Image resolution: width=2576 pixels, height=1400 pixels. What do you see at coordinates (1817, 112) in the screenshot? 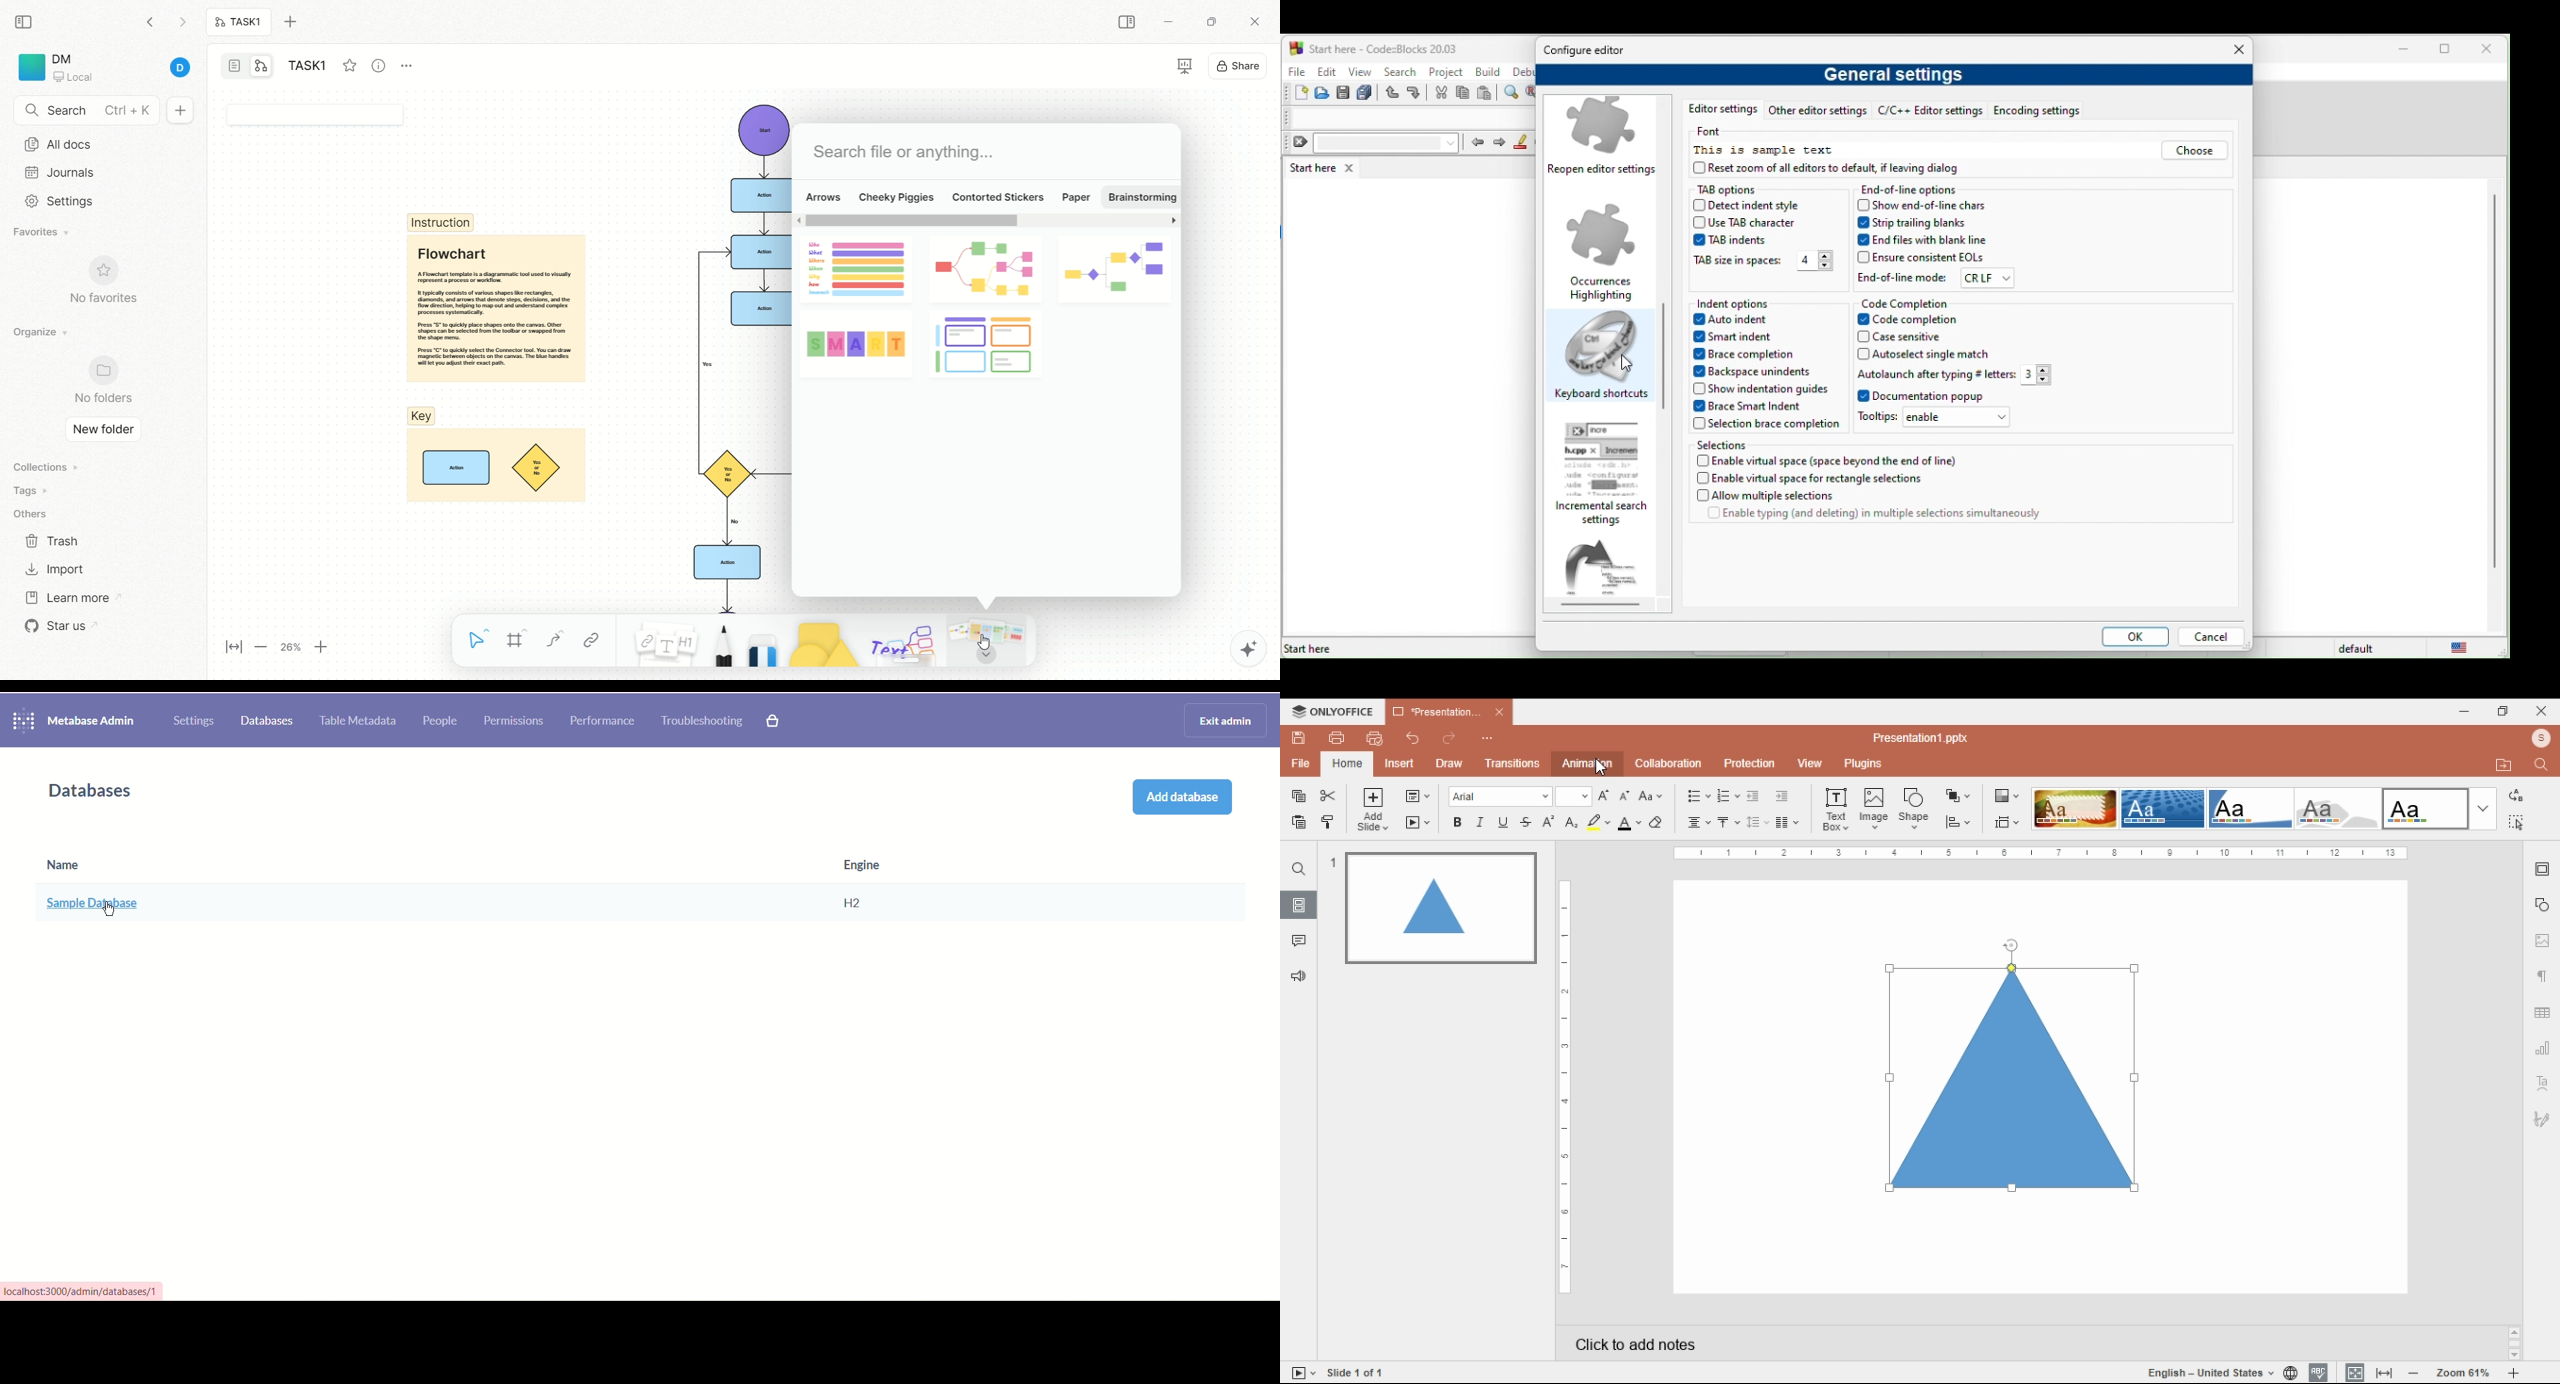
I see `other editor setting` at bounding box center [1817, 112].